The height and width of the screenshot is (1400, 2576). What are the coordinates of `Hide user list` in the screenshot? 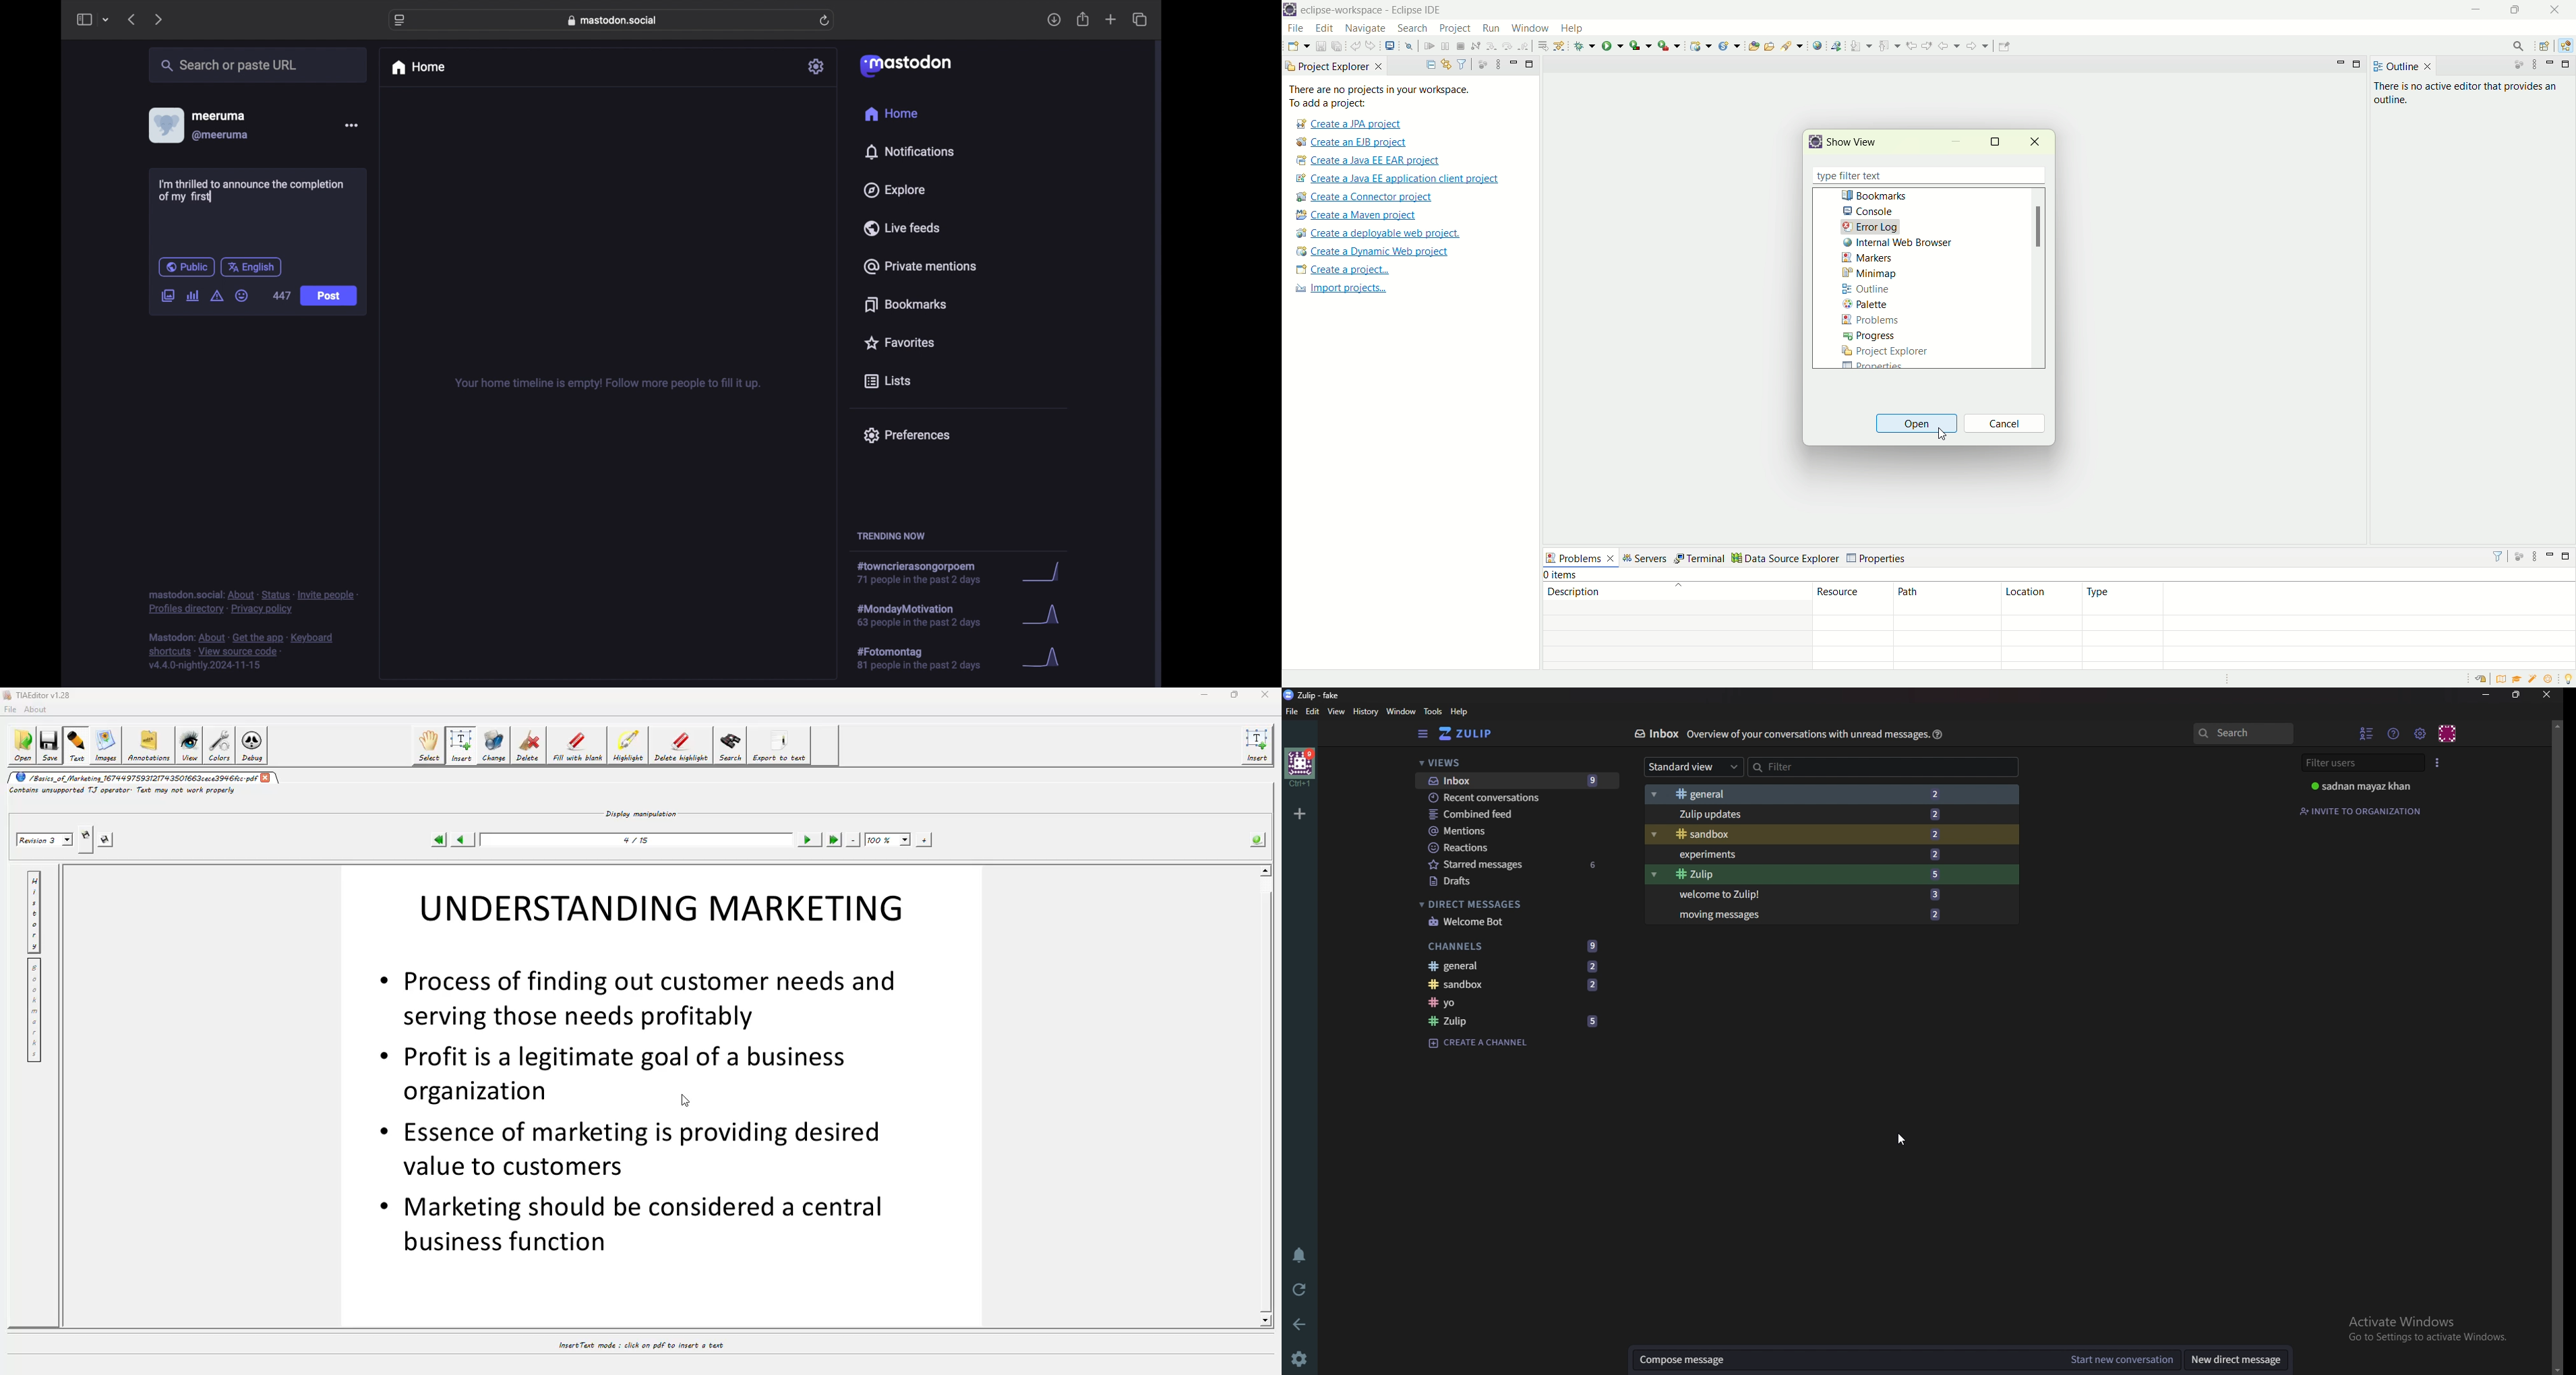 It's located at (2364, 734).